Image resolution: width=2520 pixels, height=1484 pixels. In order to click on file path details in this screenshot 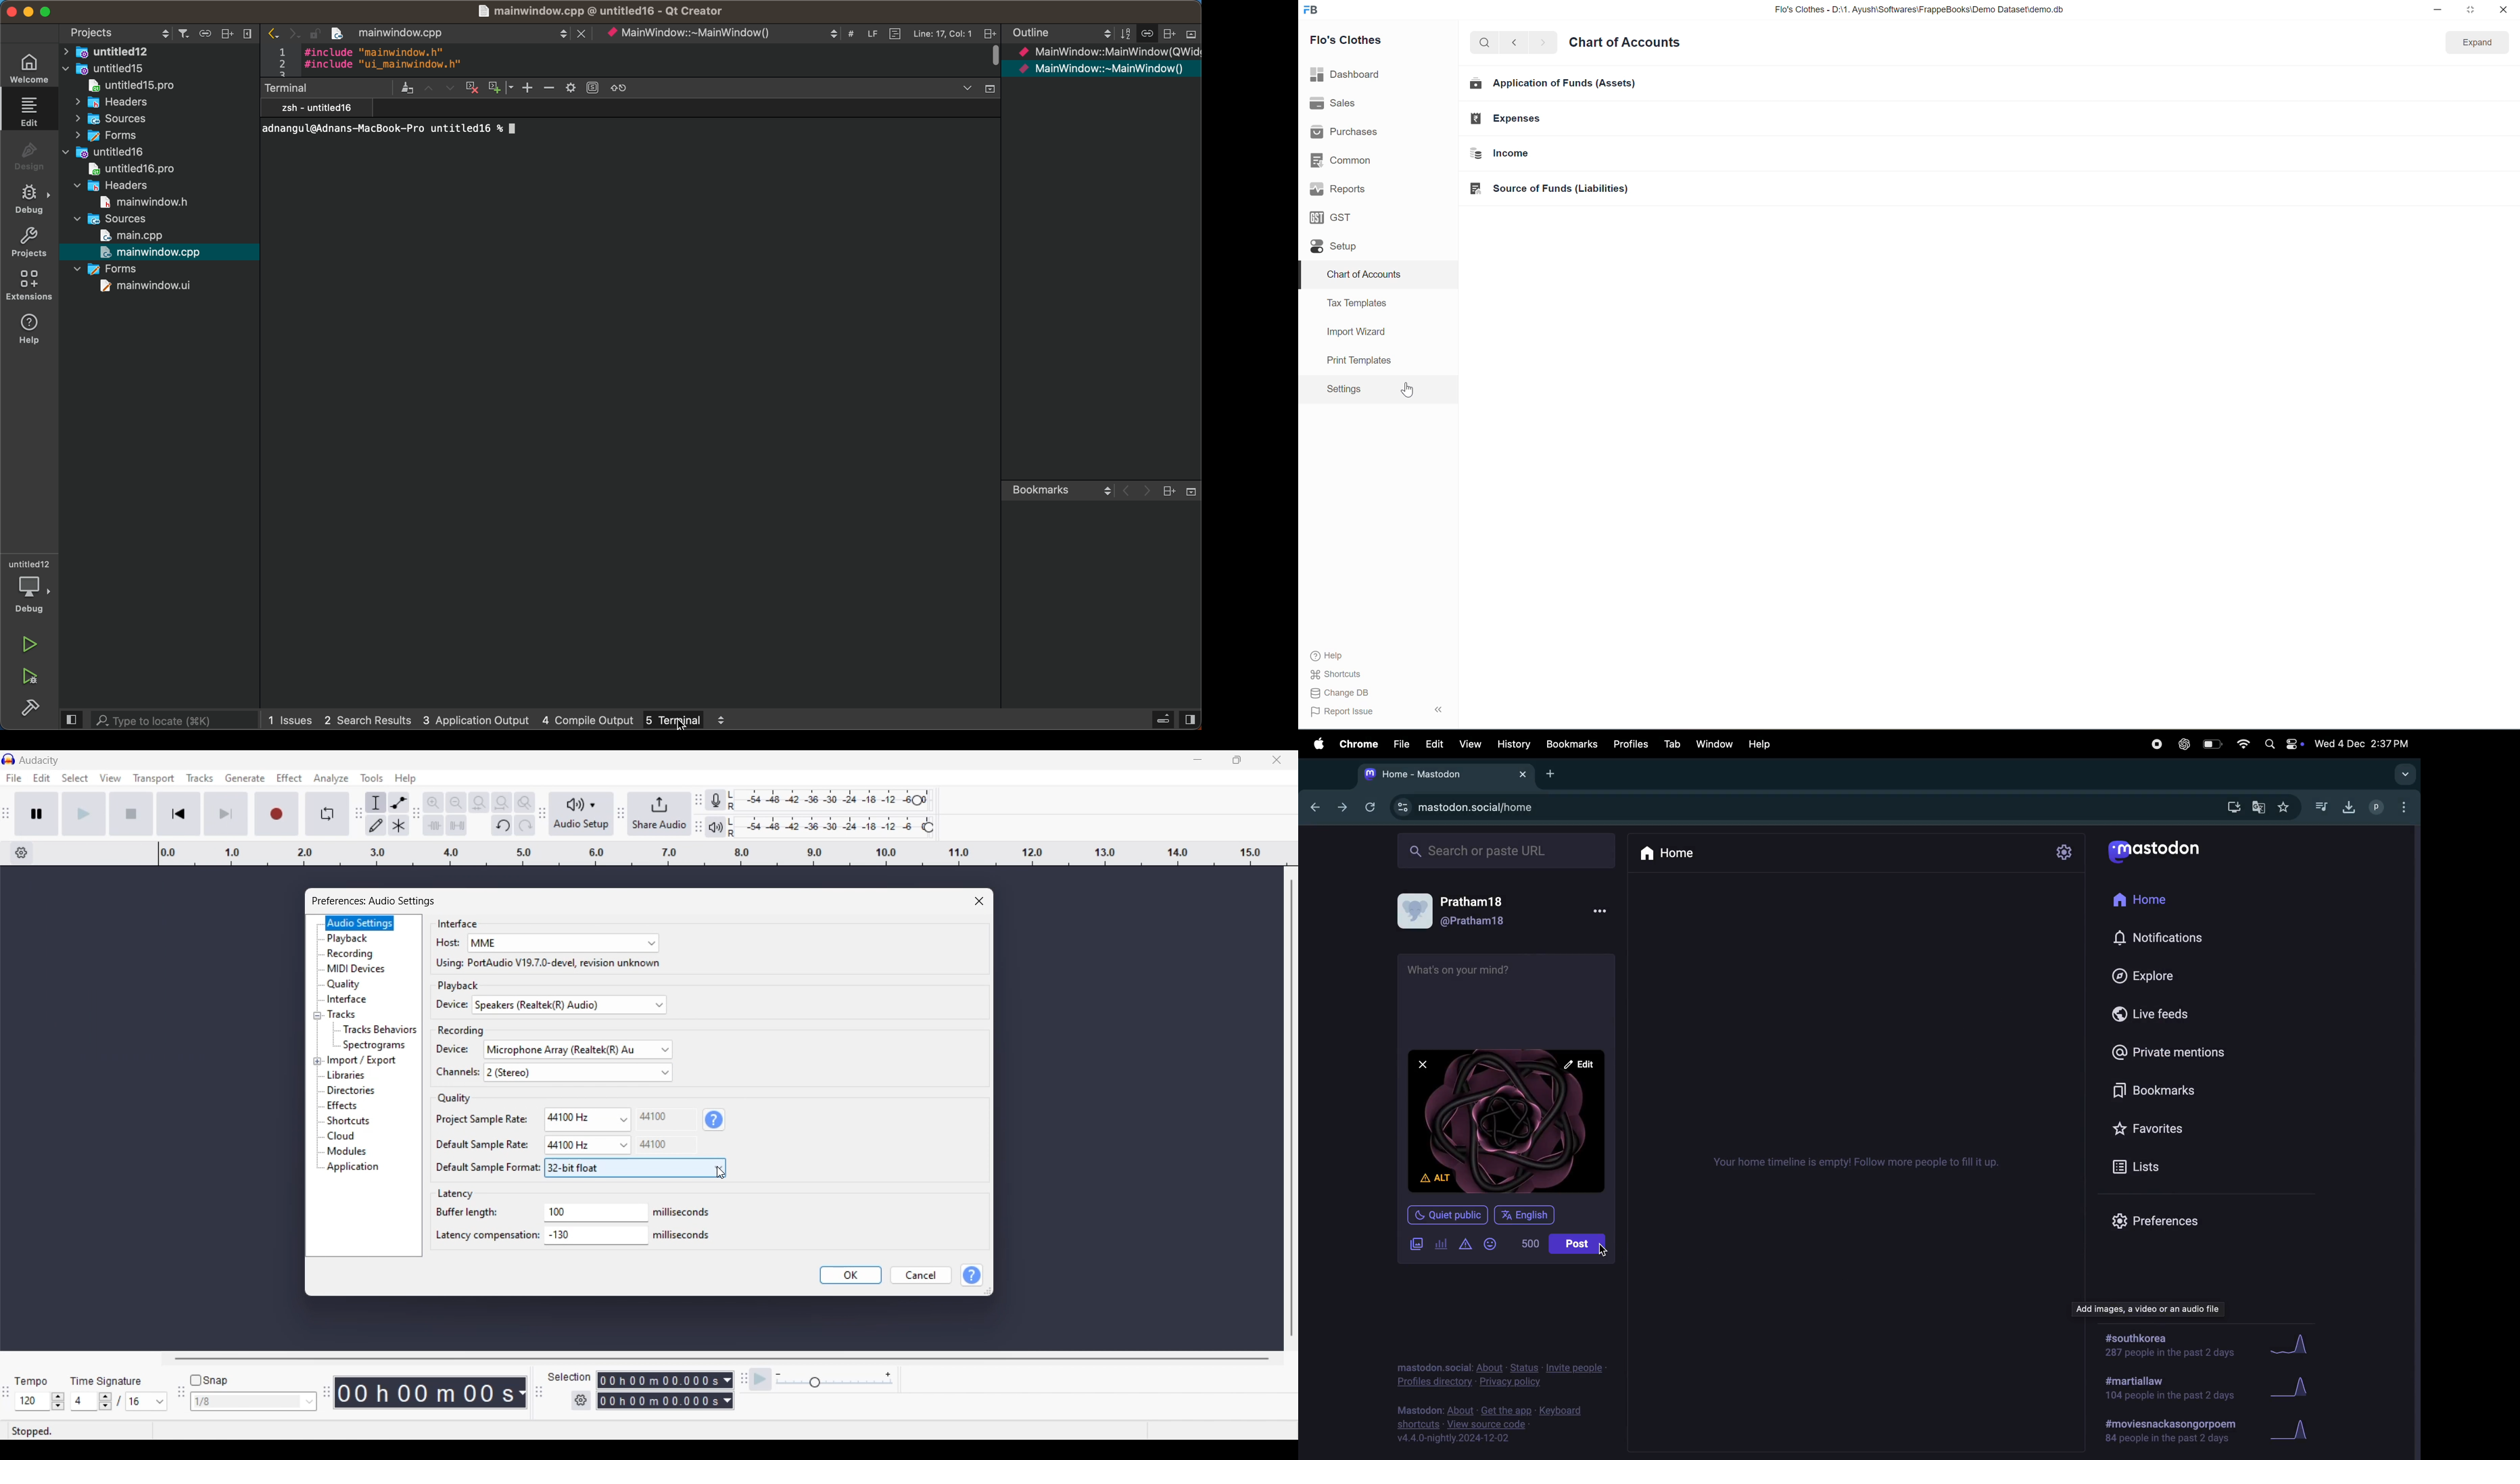, I will do `click(600, 12)`.